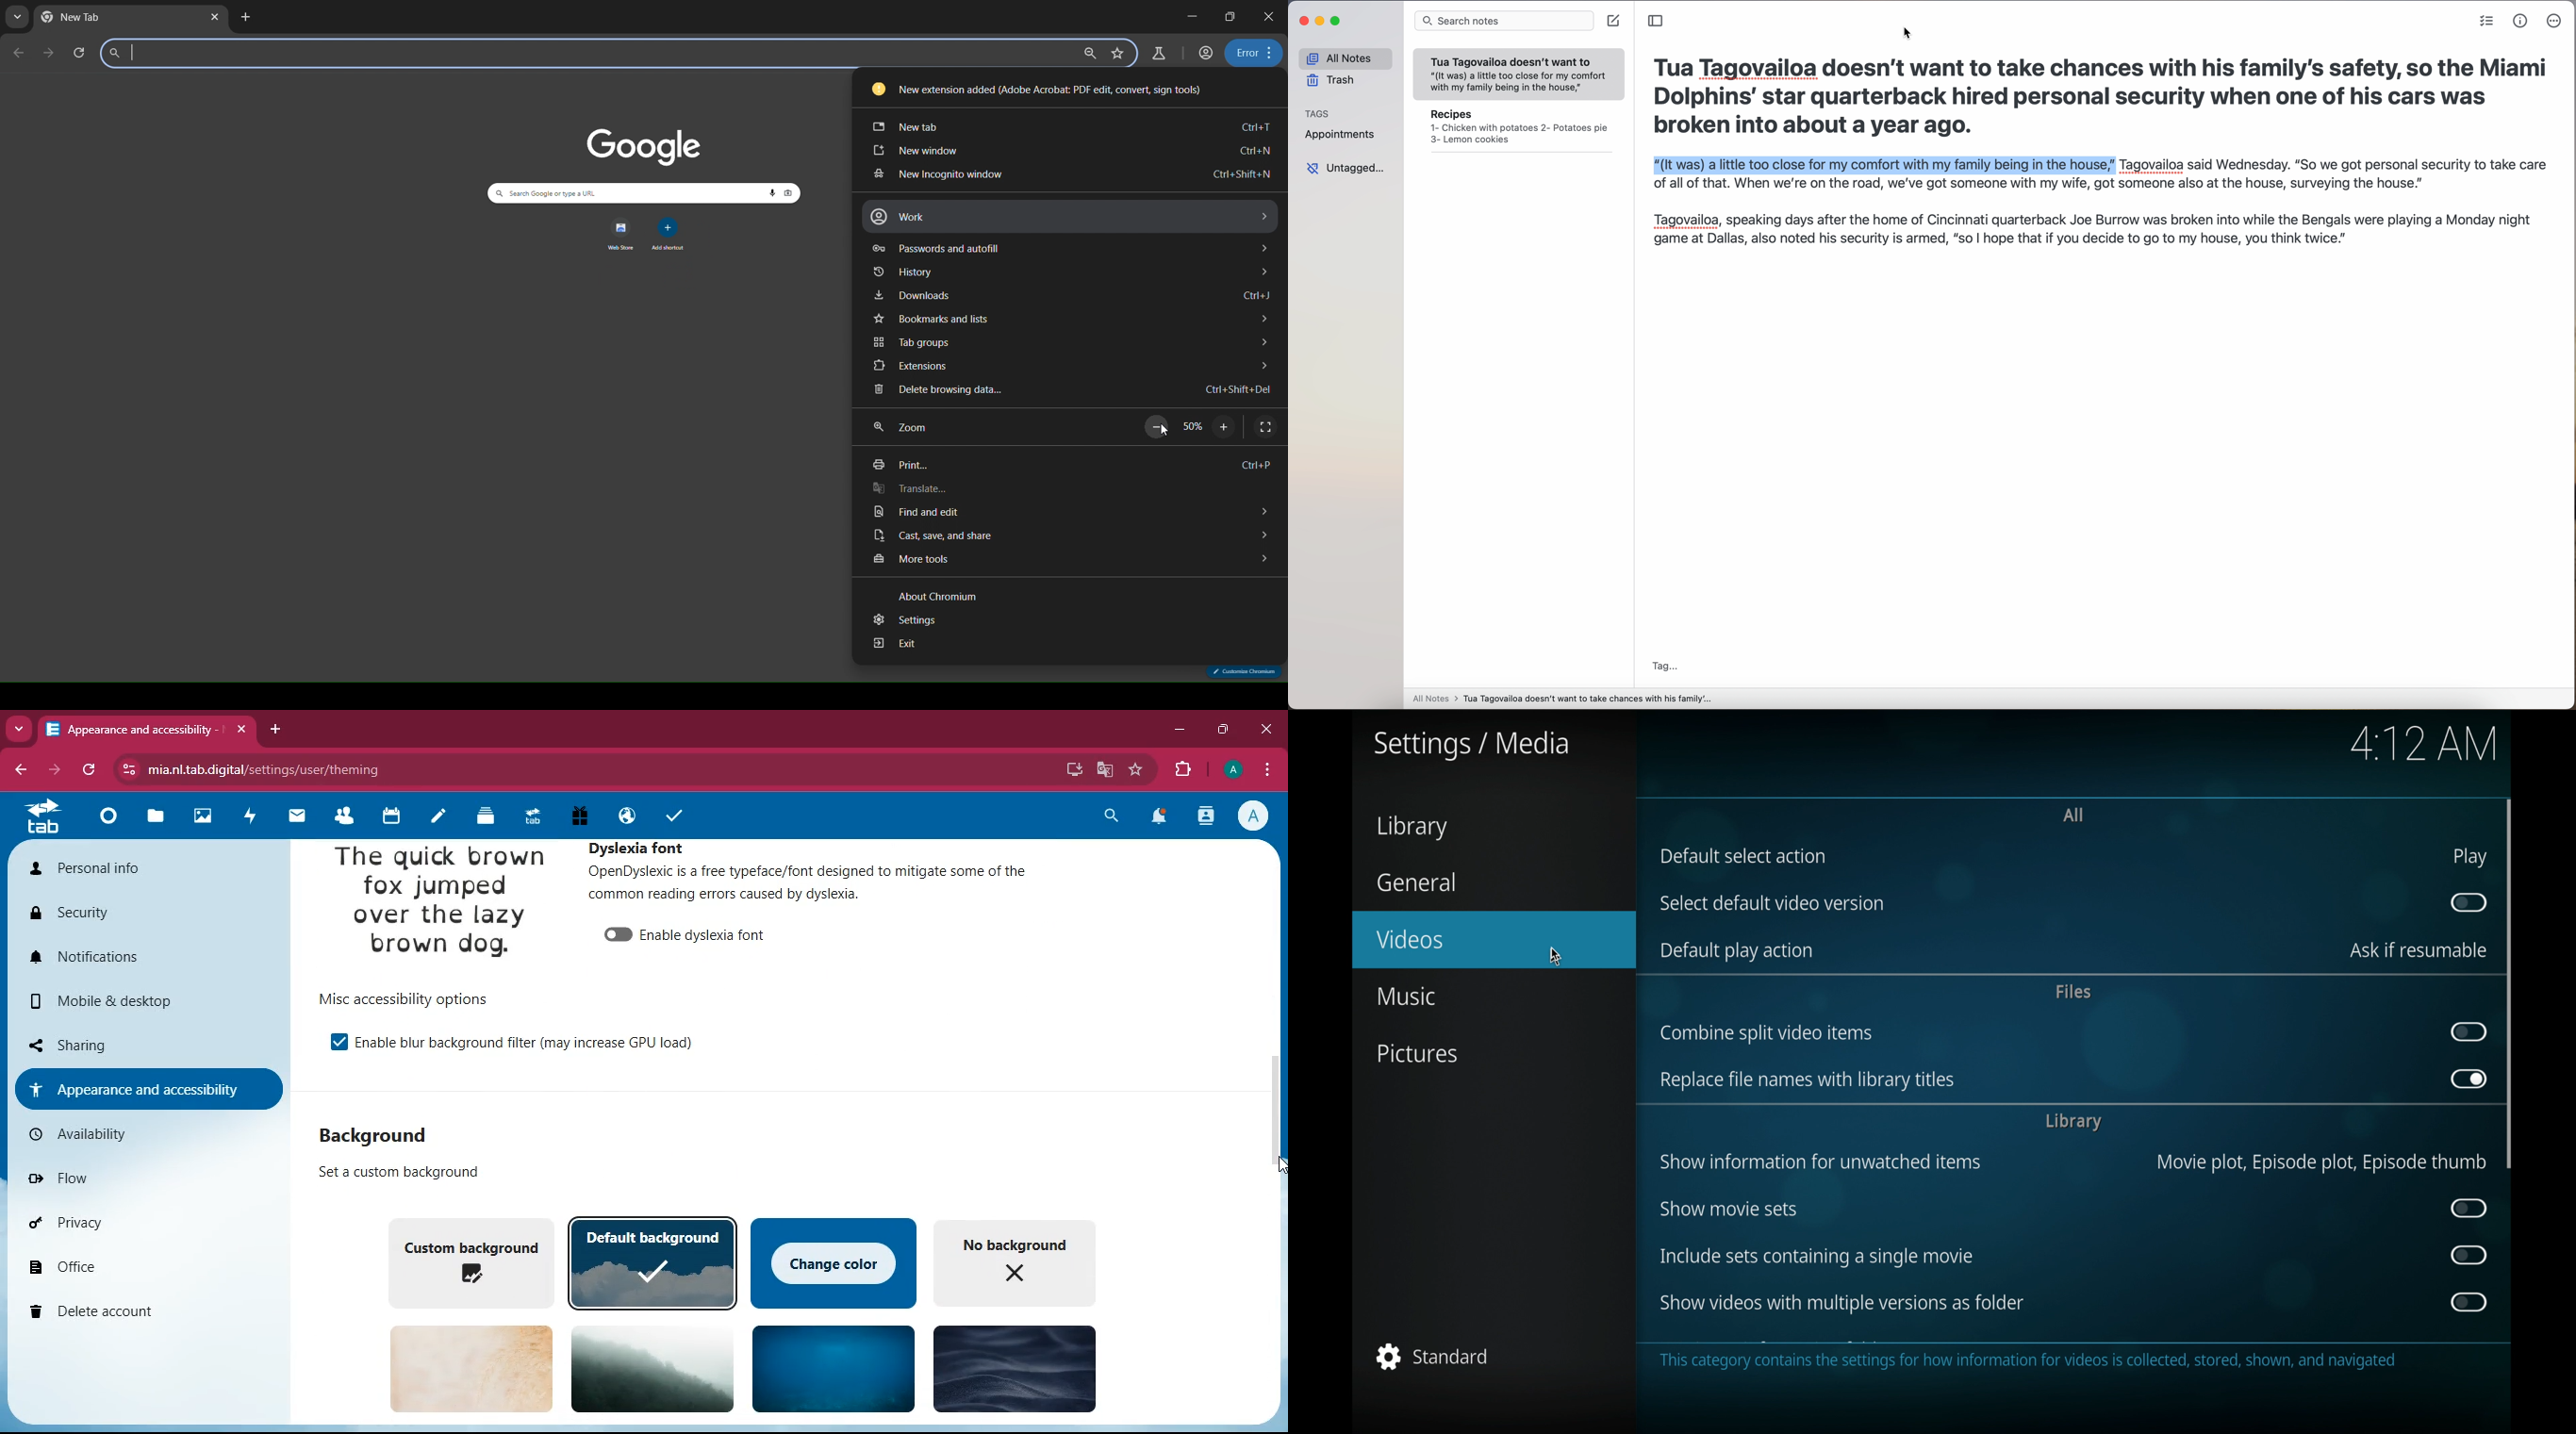 This screenshot has height=1456, width=2576. I want to click on pictures, so click(1419, 1054).